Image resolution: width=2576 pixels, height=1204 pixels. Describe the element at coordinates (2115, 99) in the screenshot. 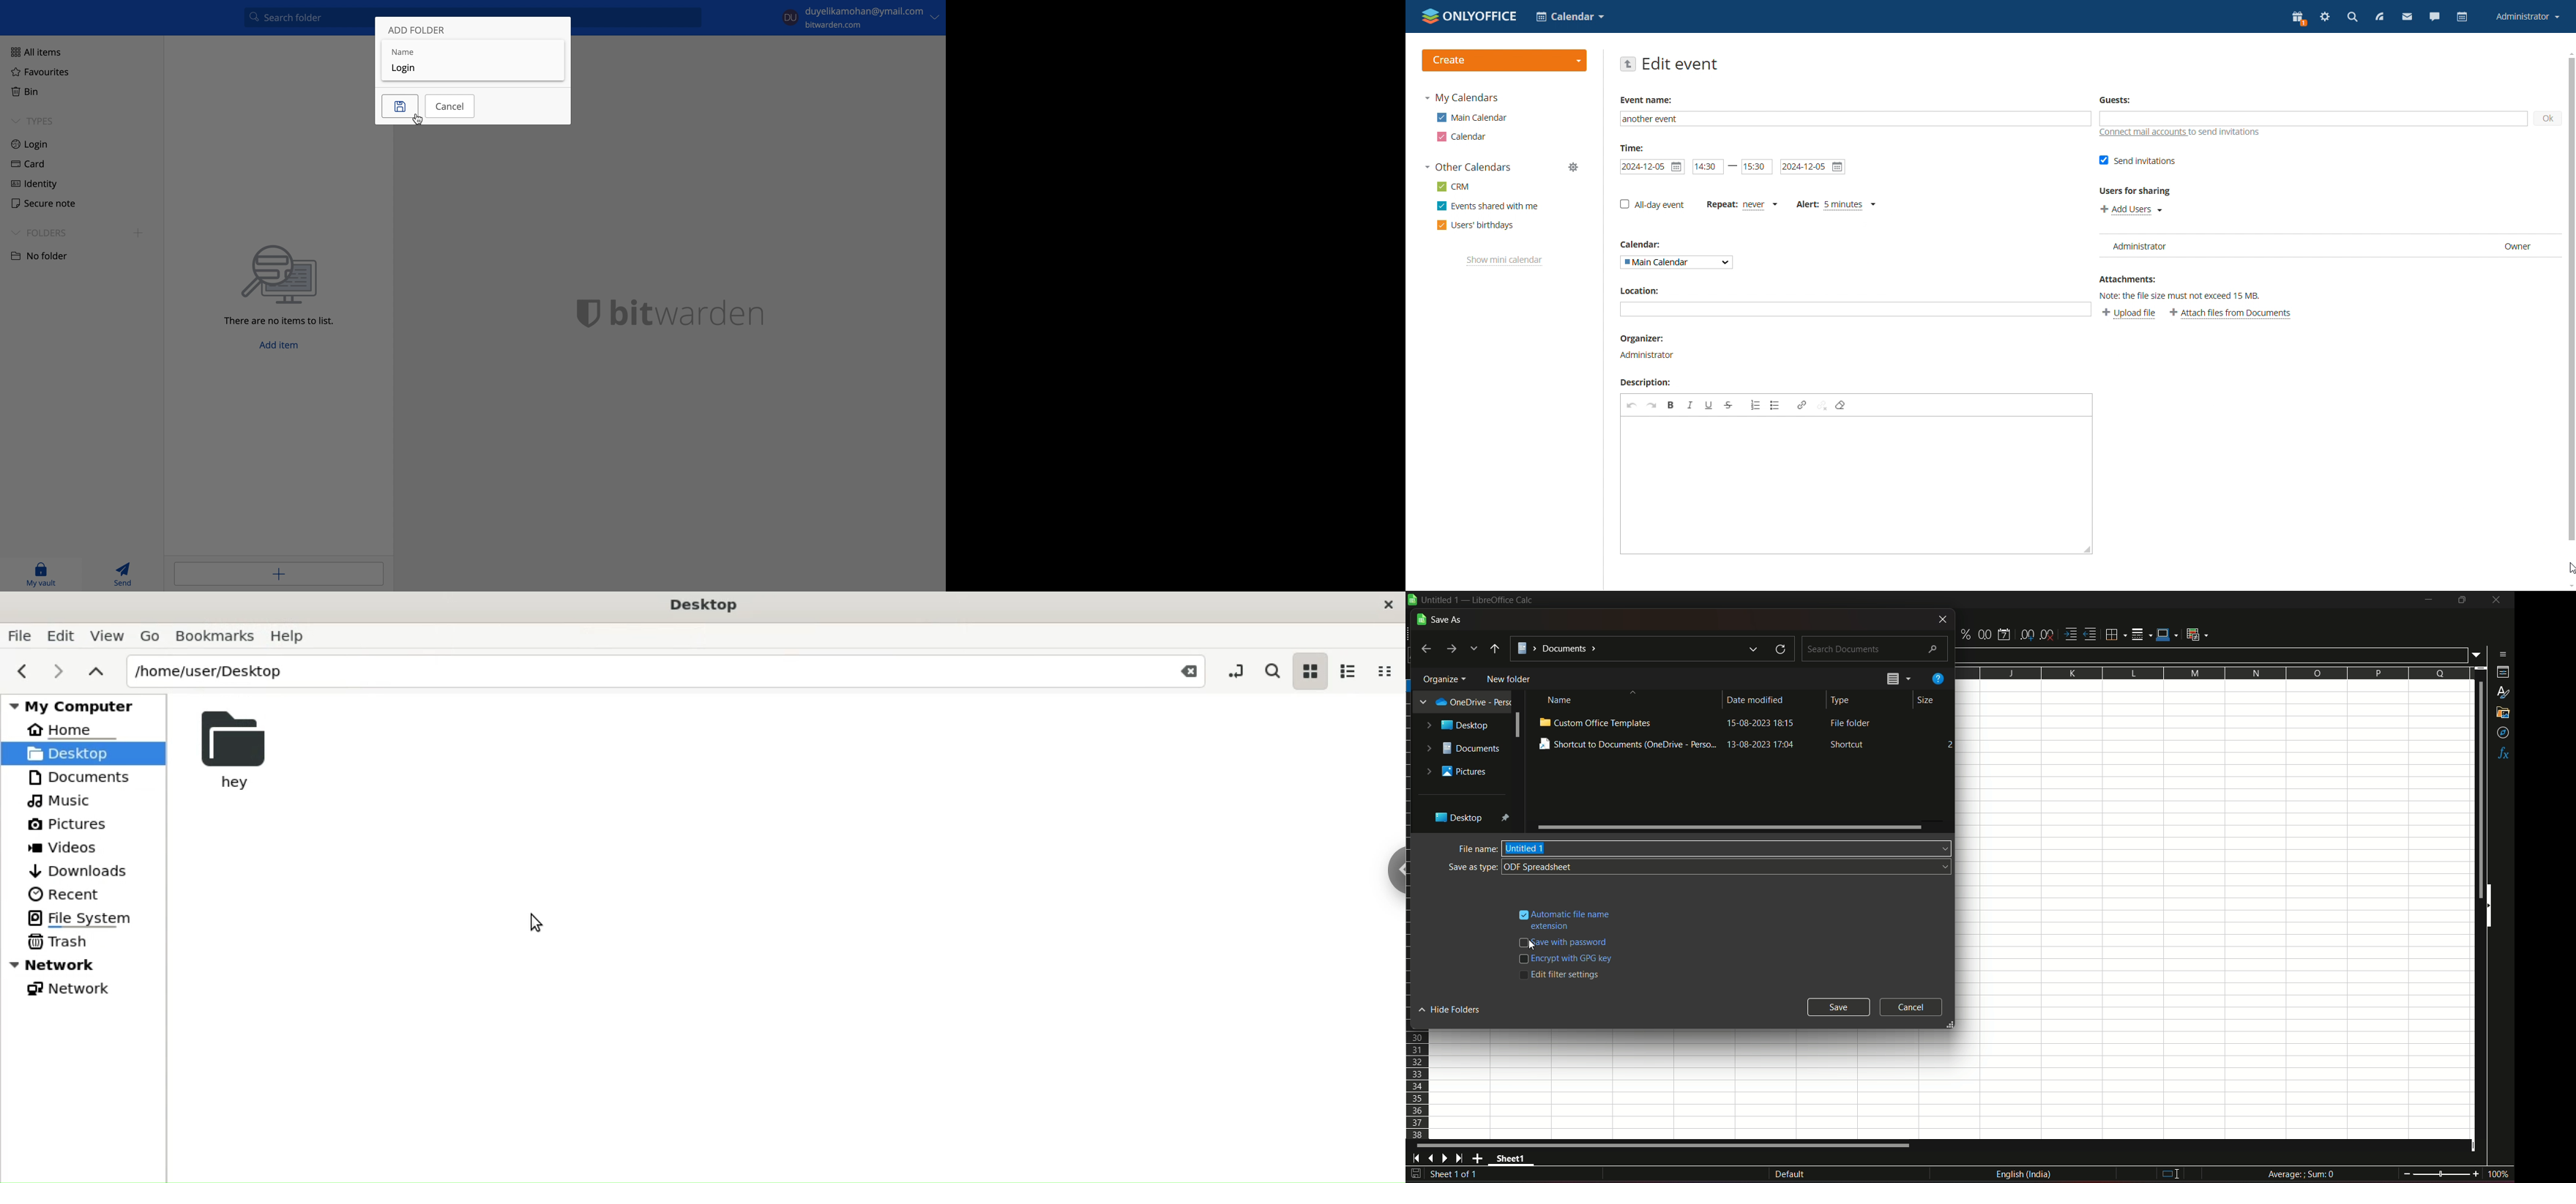

I see `Guests:` at that location.